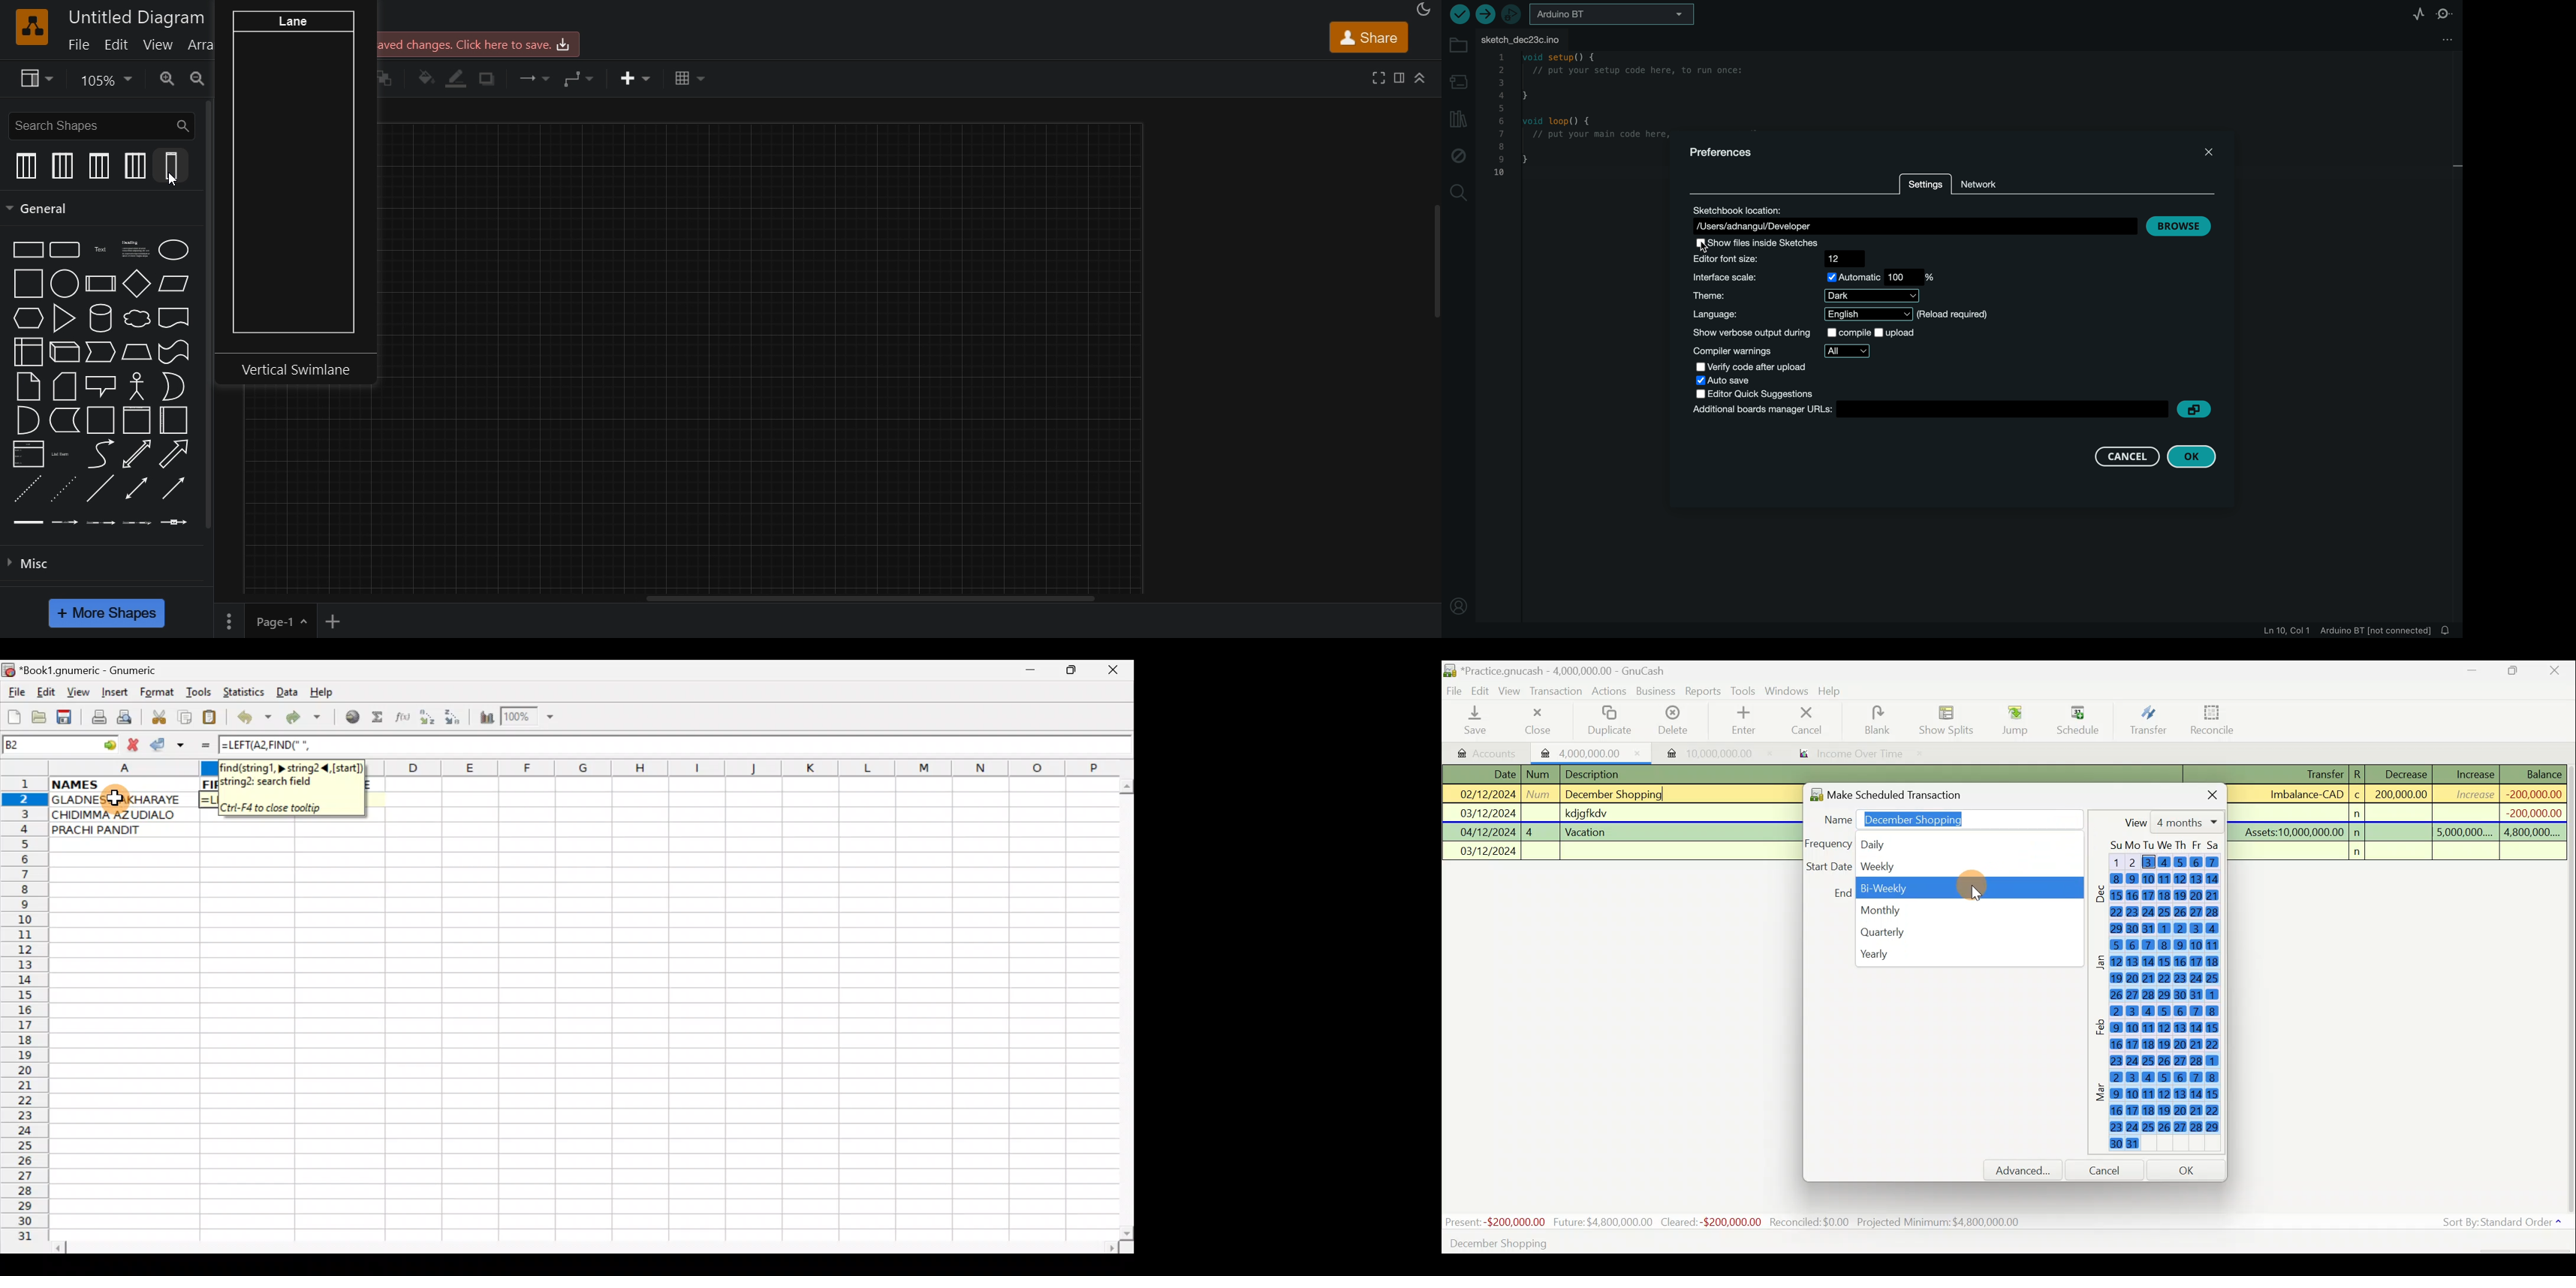  Describe the element at coordinates (1528, 39) in the screenshot. I see `file tab` at that location.